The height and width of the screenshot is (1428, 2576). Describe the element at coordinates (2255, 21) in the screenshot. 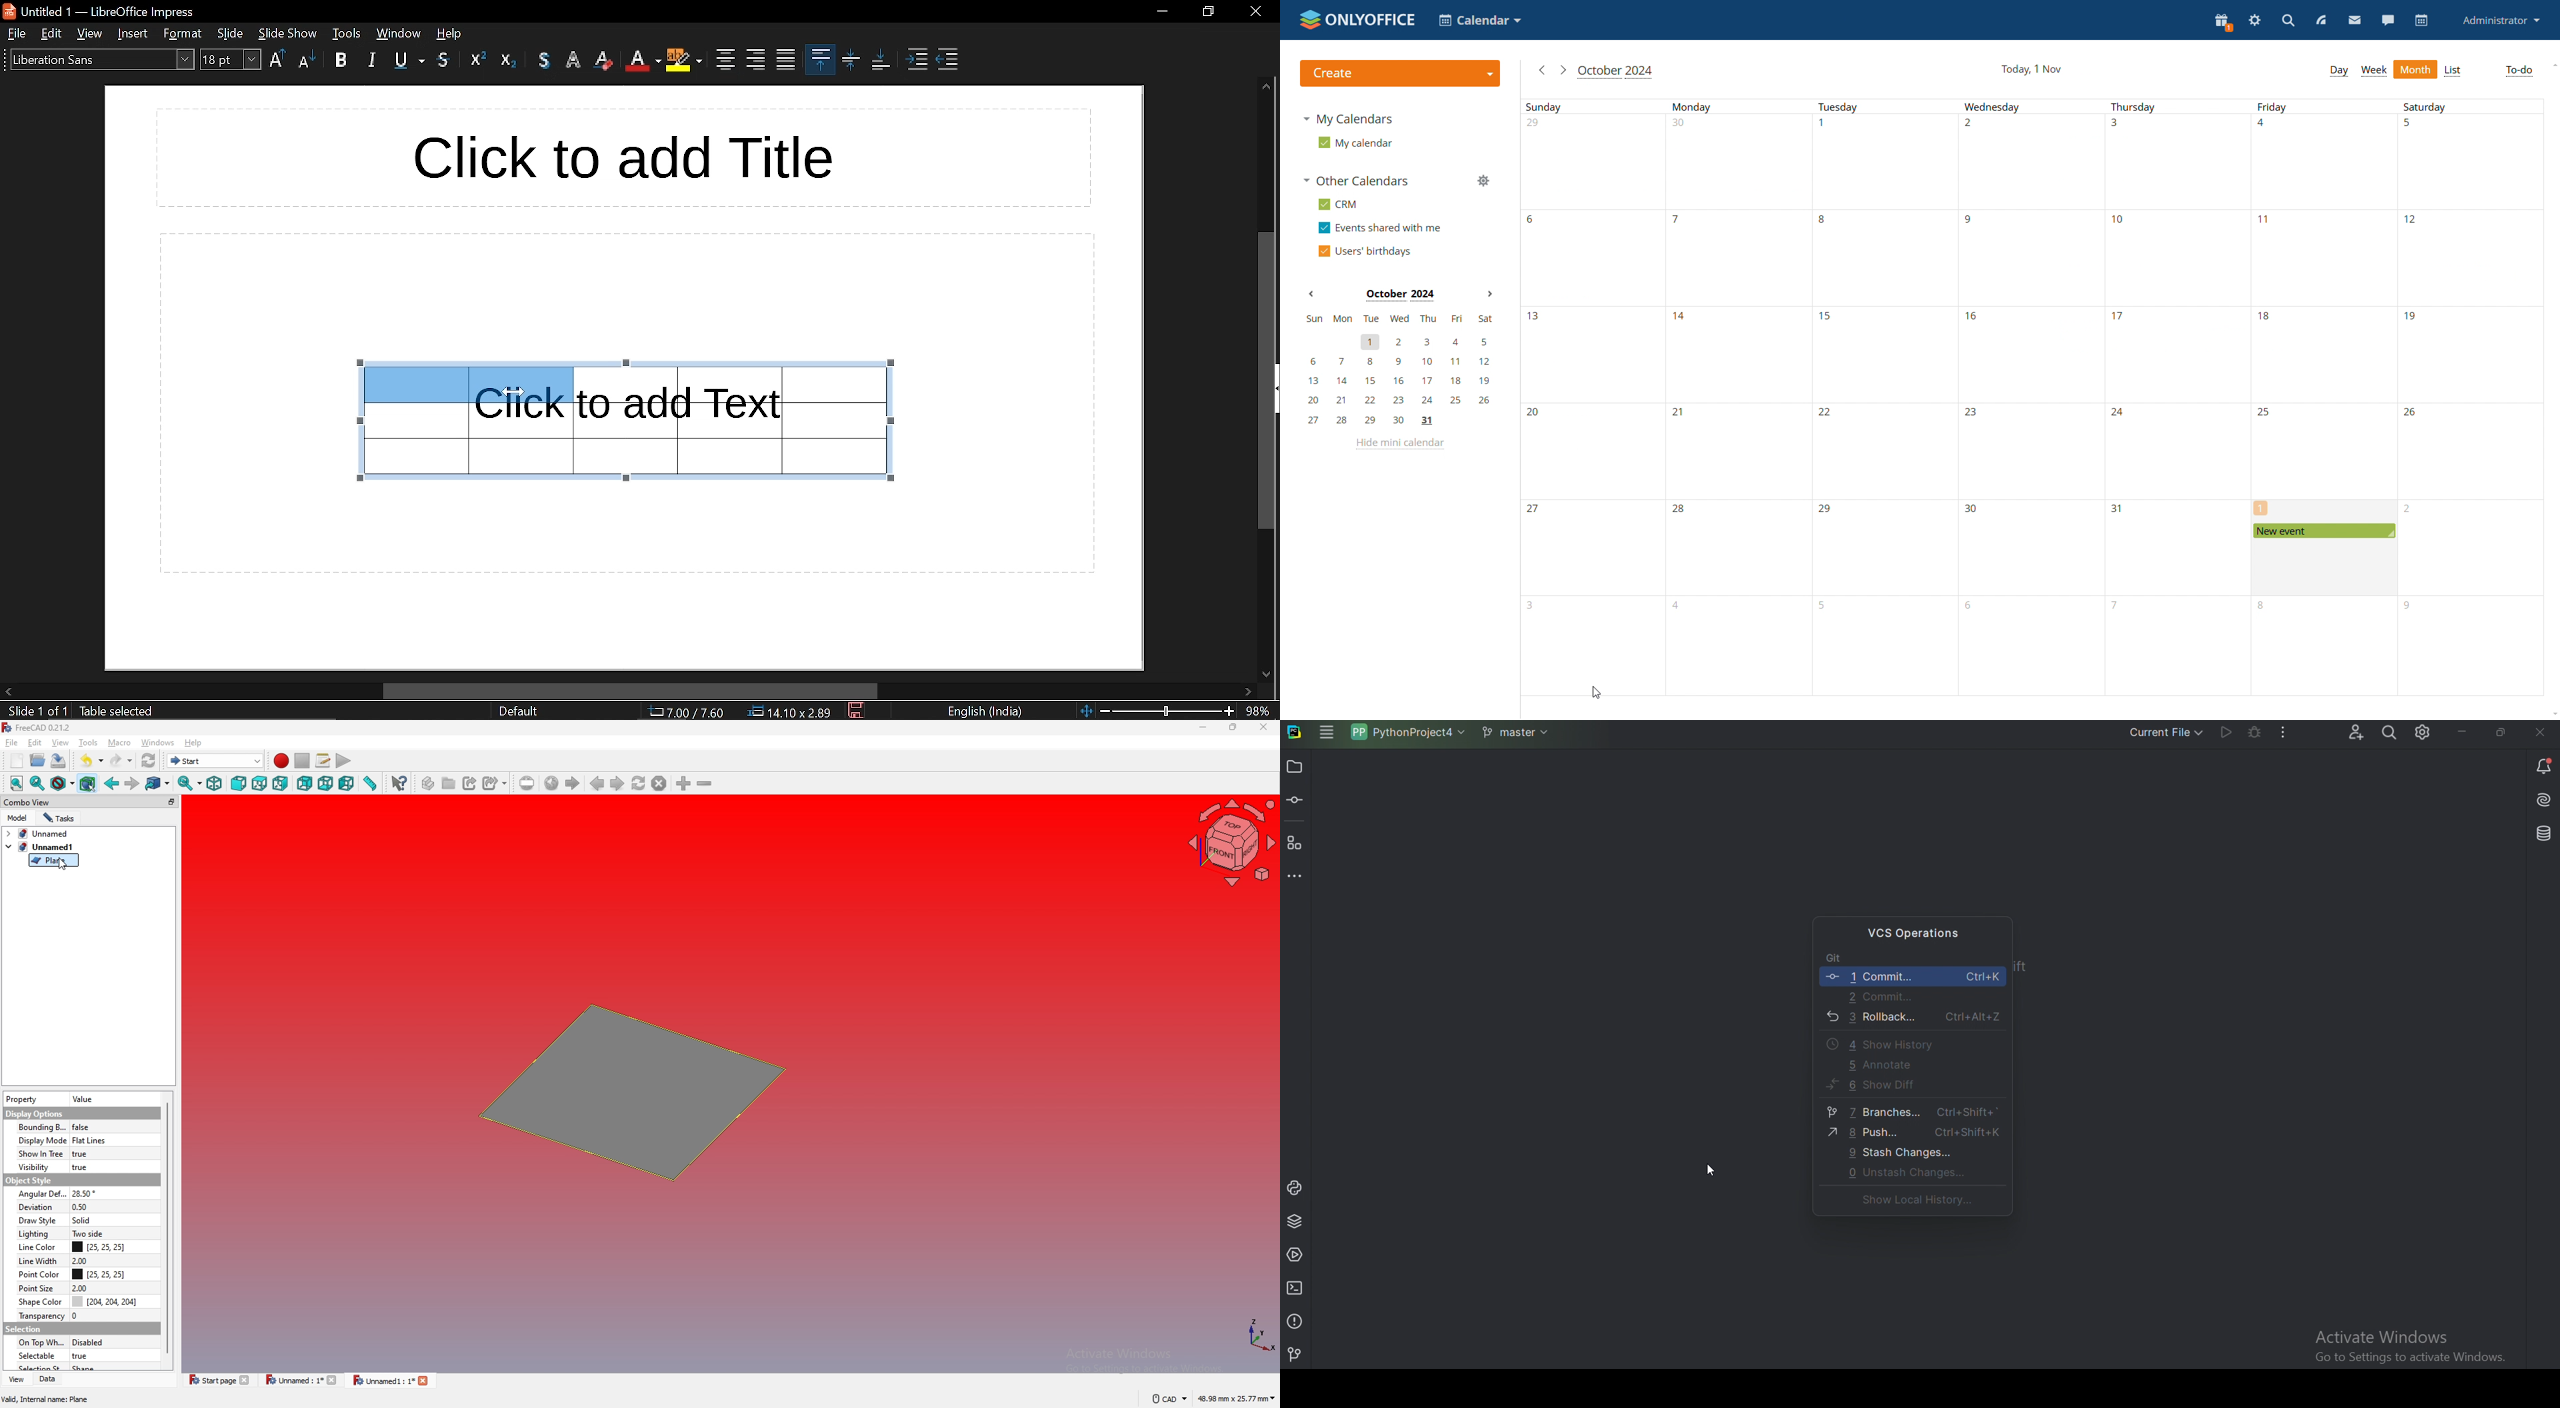

I see `serringas` at that location.